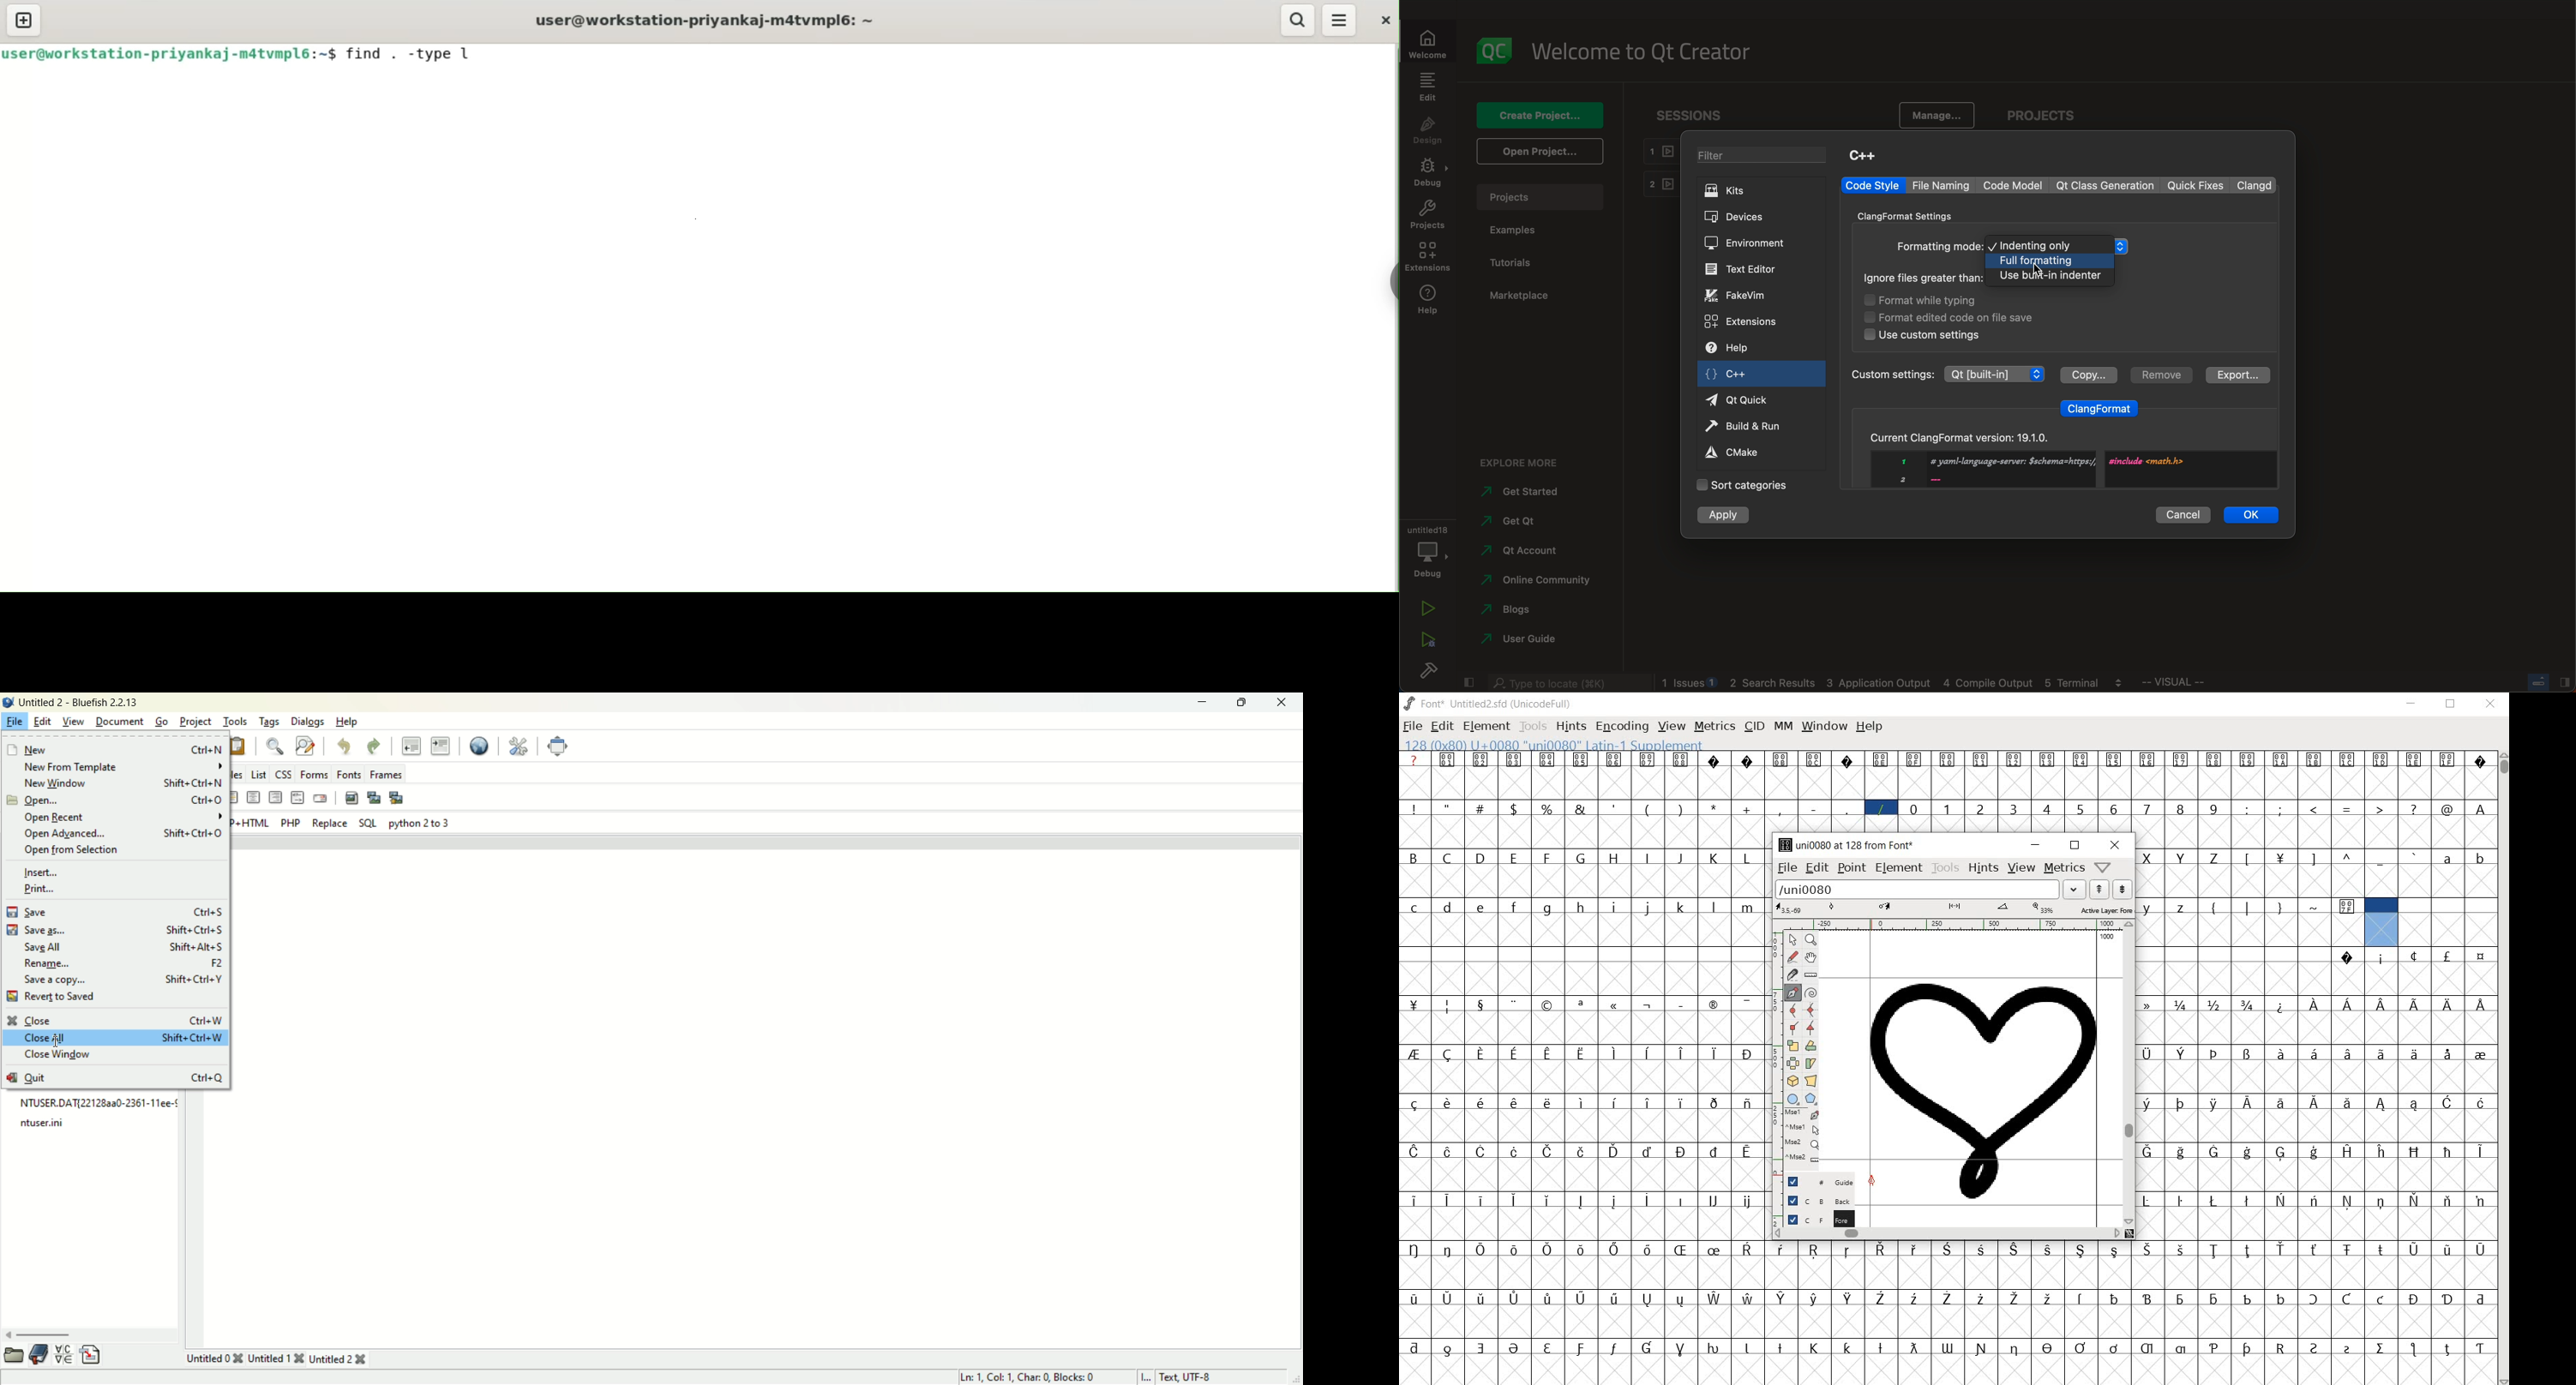  I want to click on glyph, so click(1715, 1250).